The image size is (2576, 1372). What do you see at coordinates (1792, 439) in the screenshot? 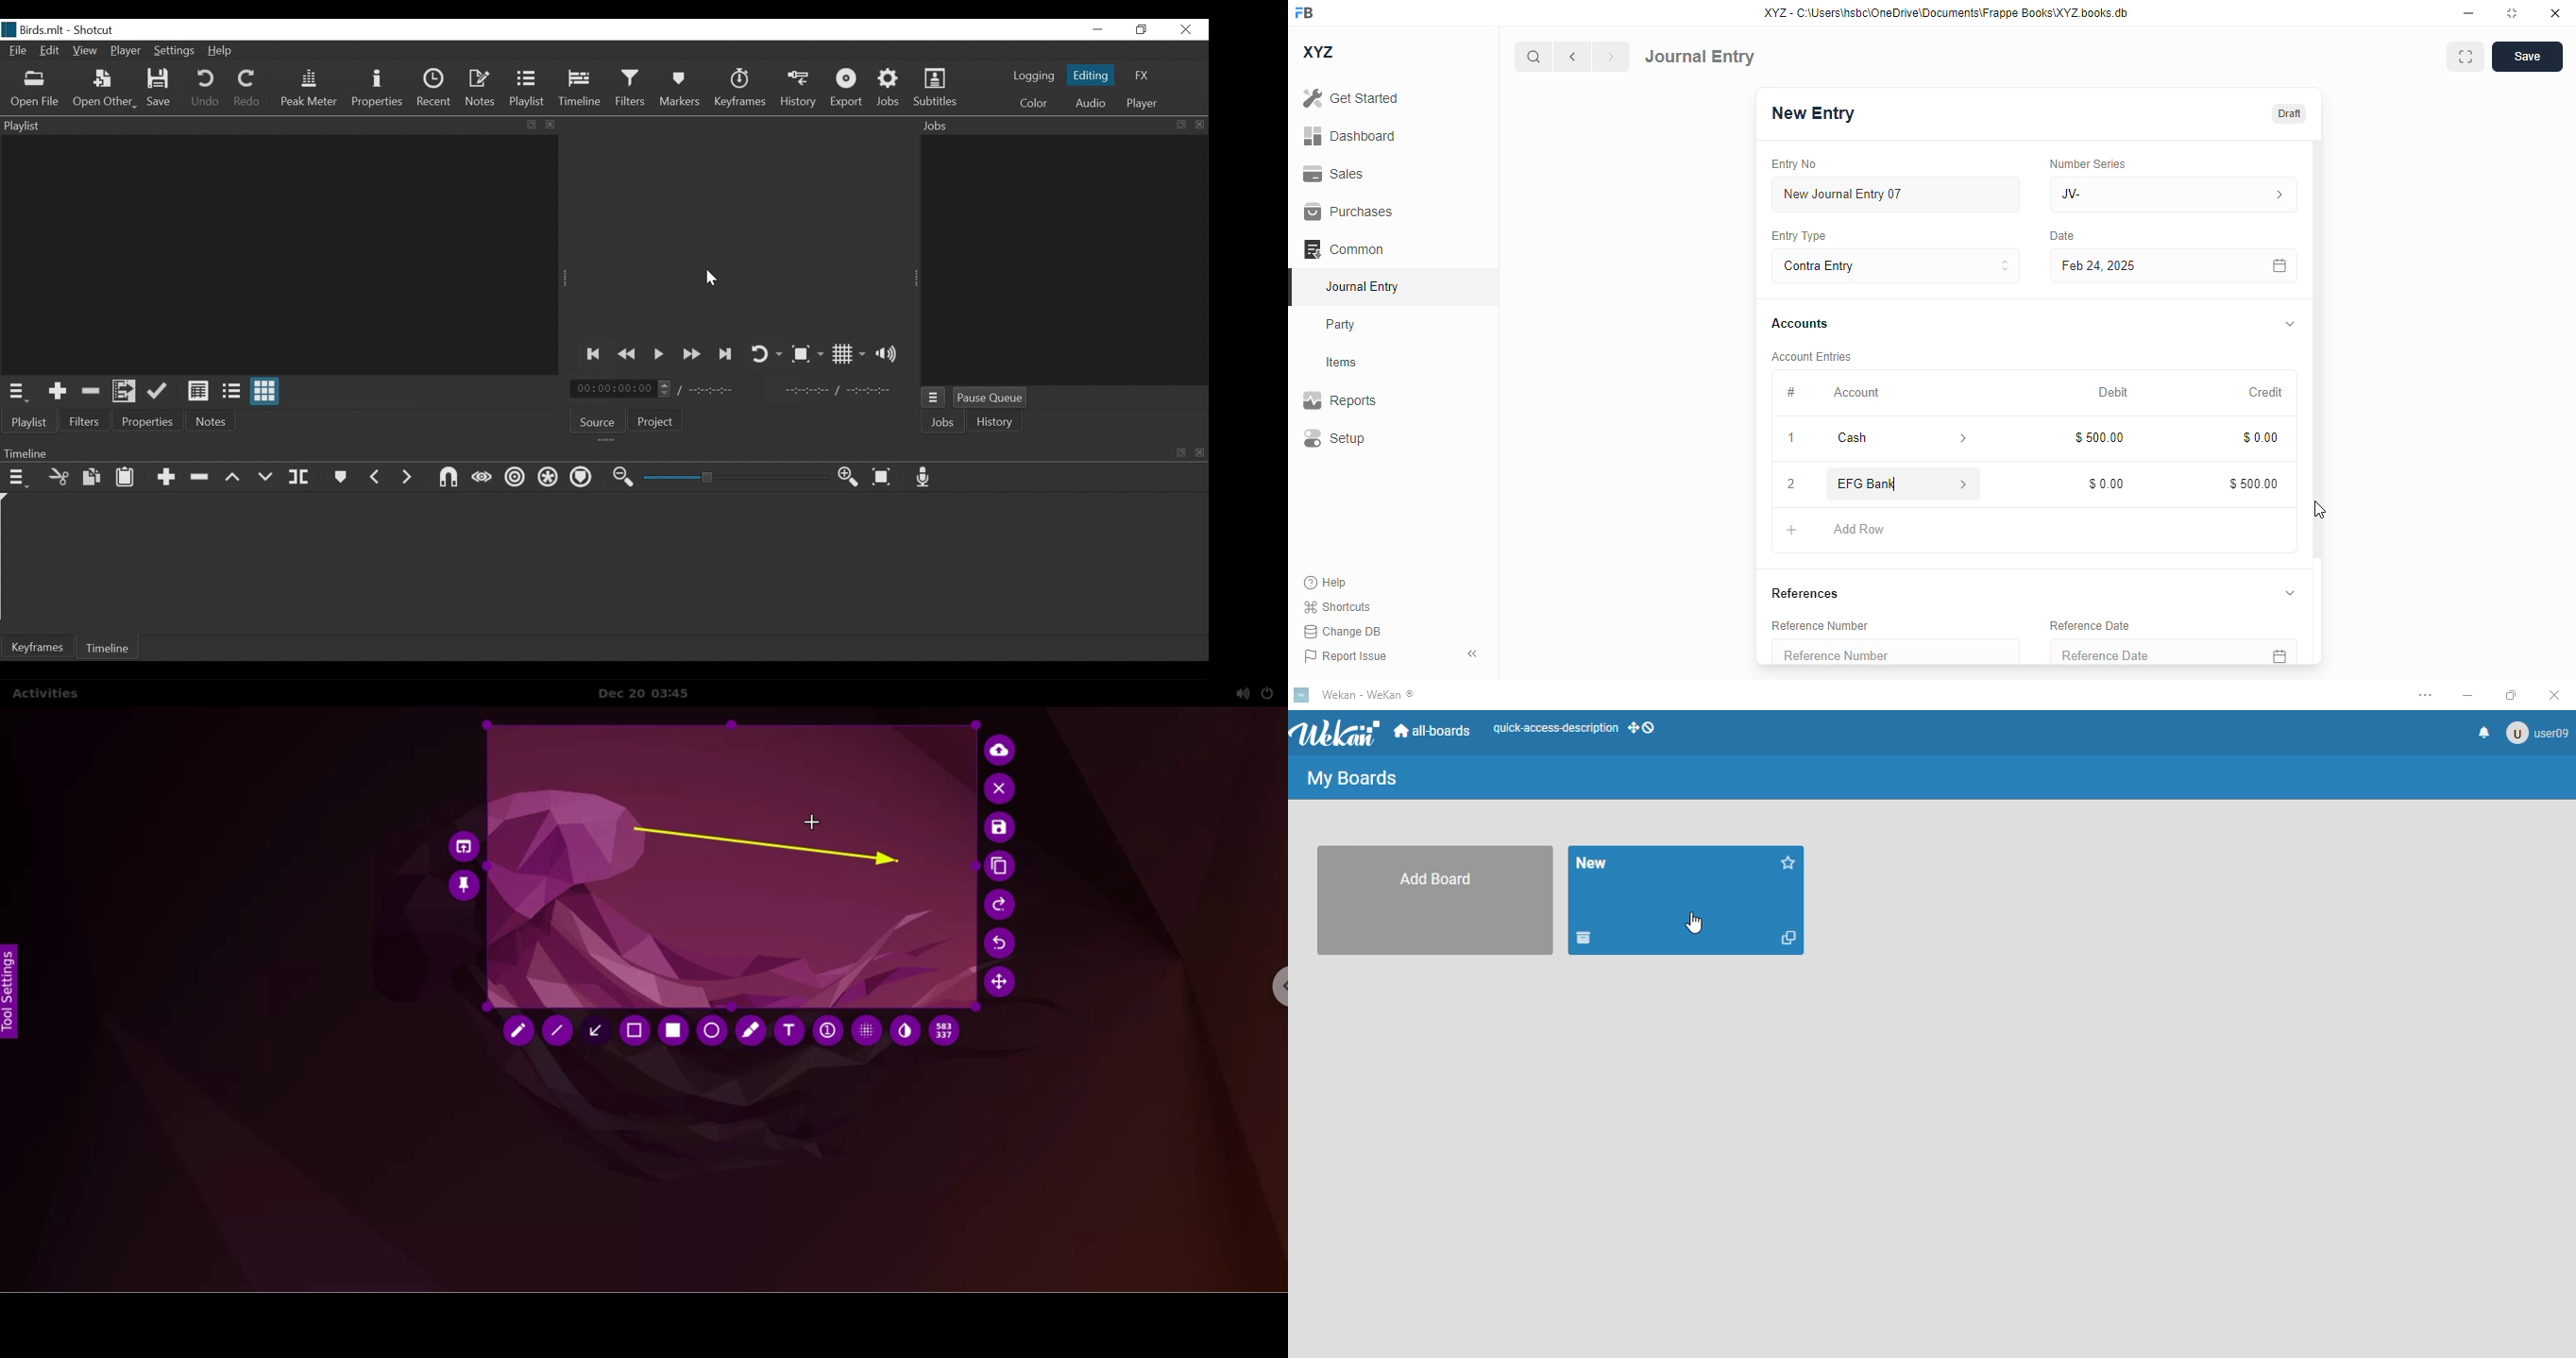
I see `1` at bounding box center [1792, 439].